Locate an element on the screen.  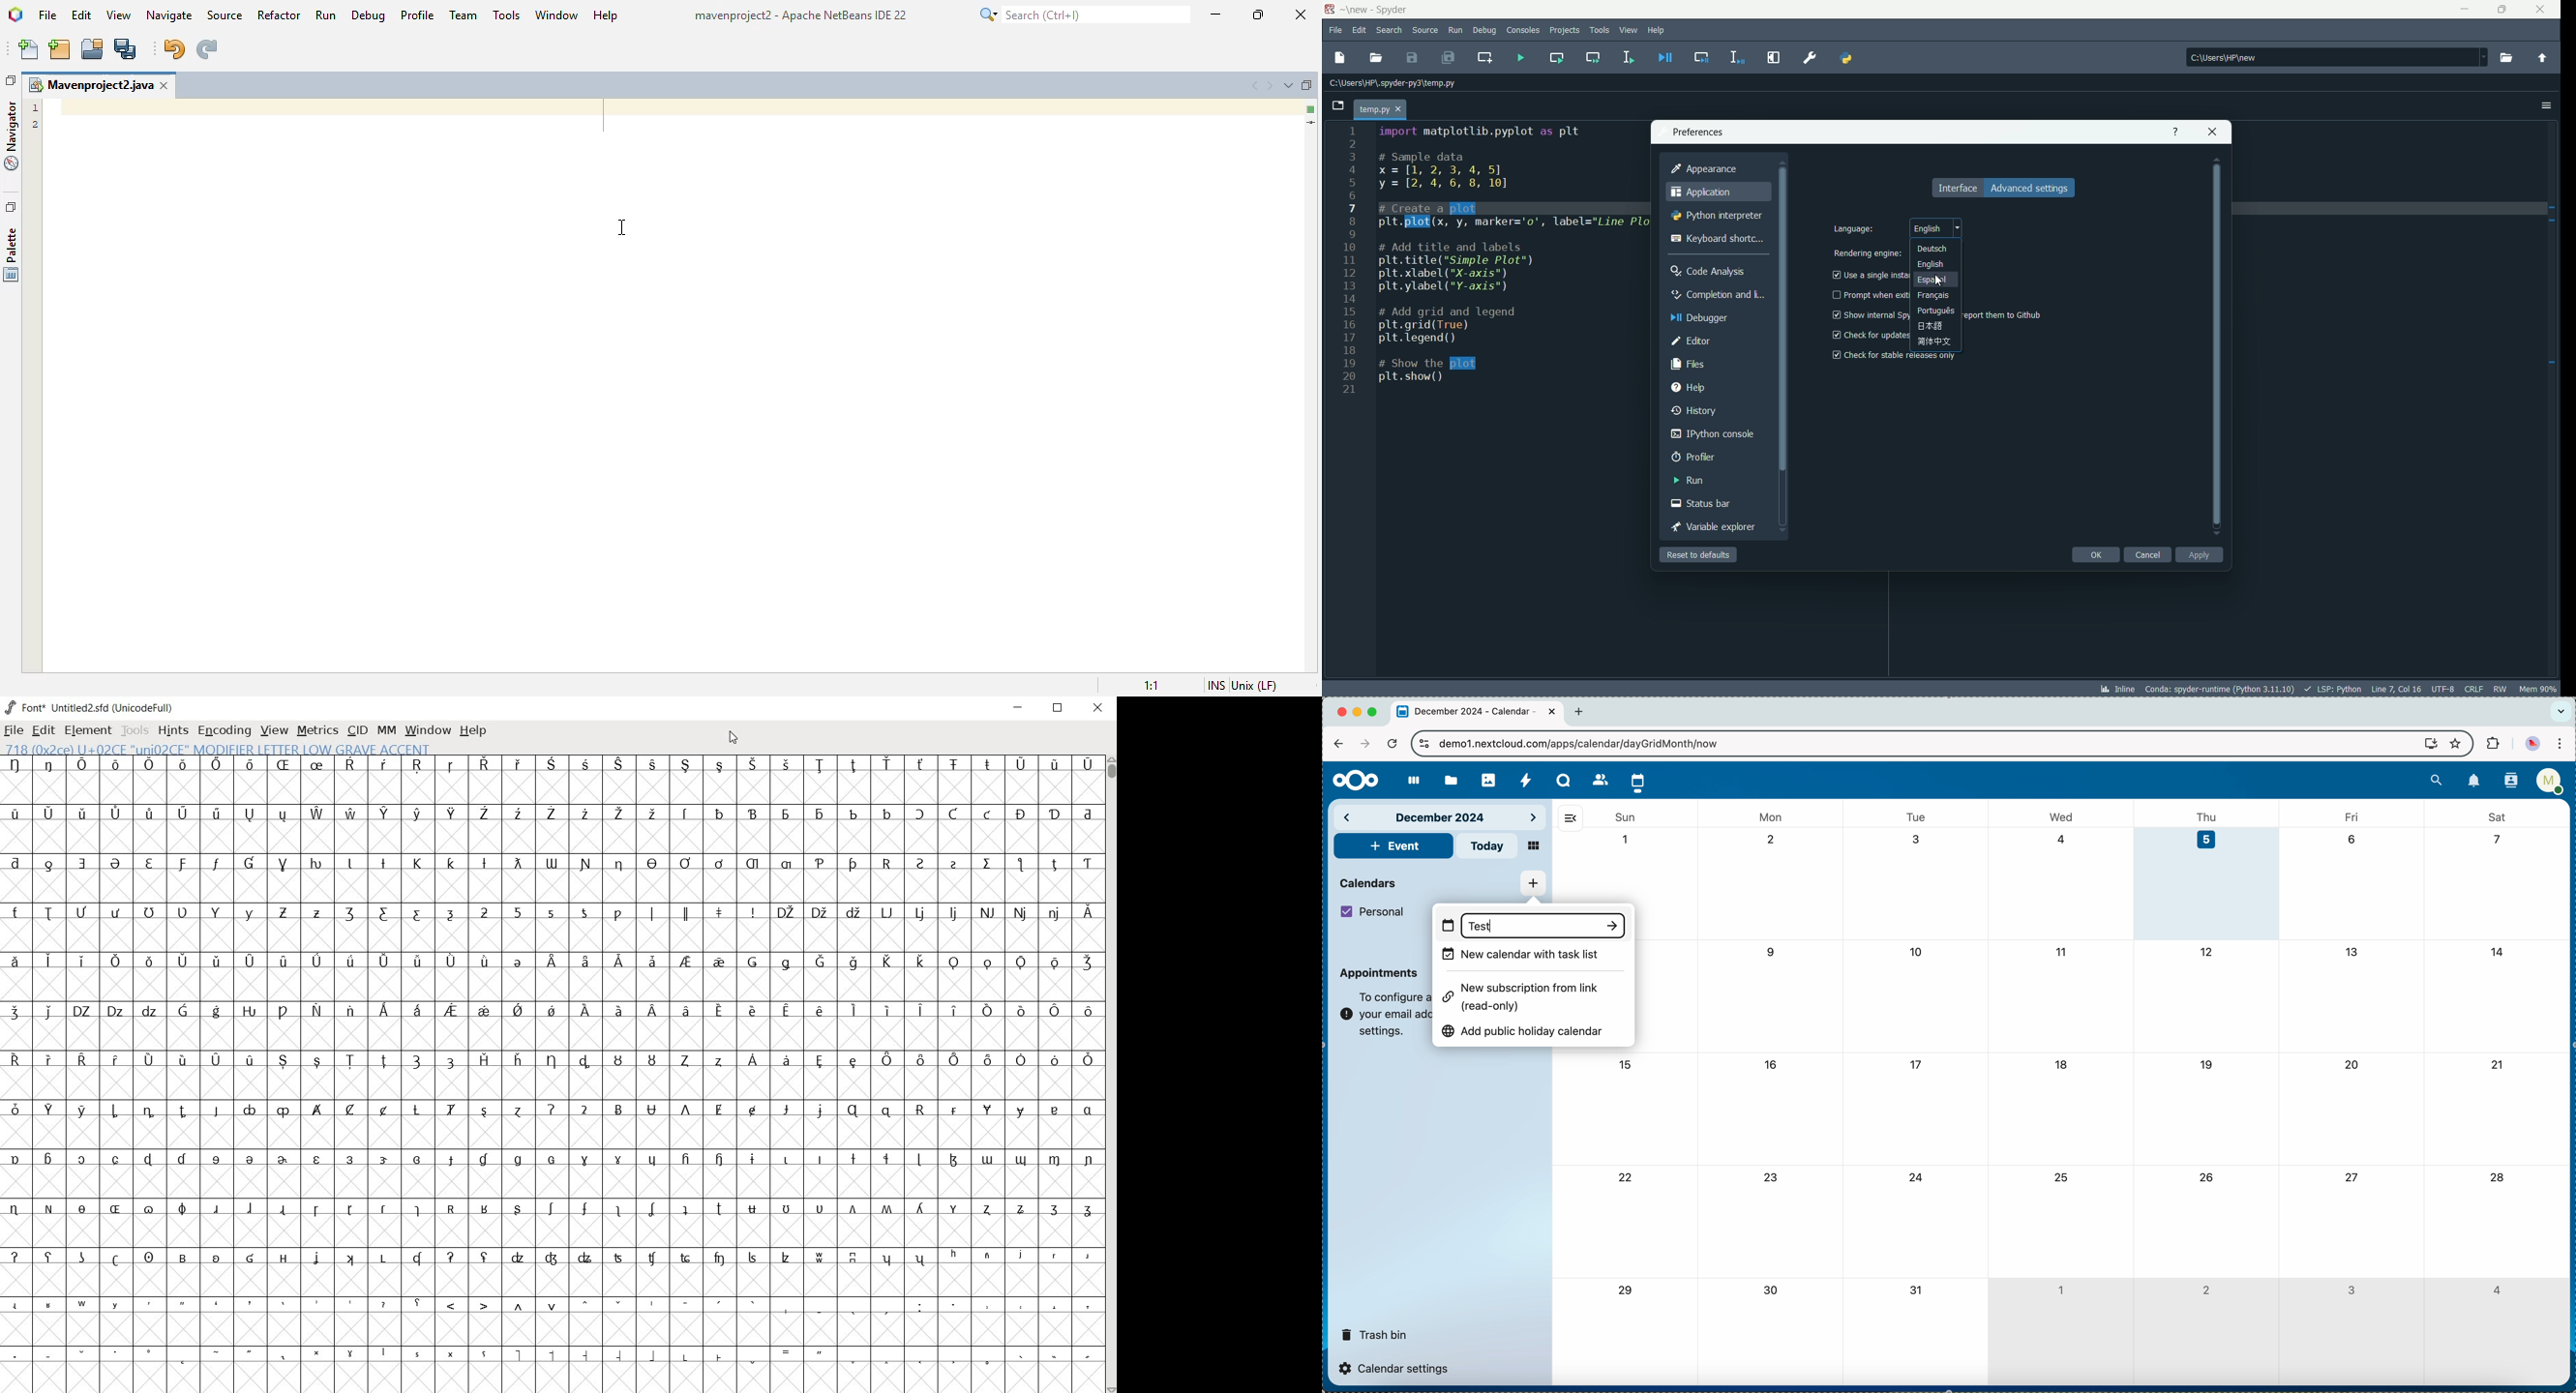
close app is located at coordinates (2544, 10).